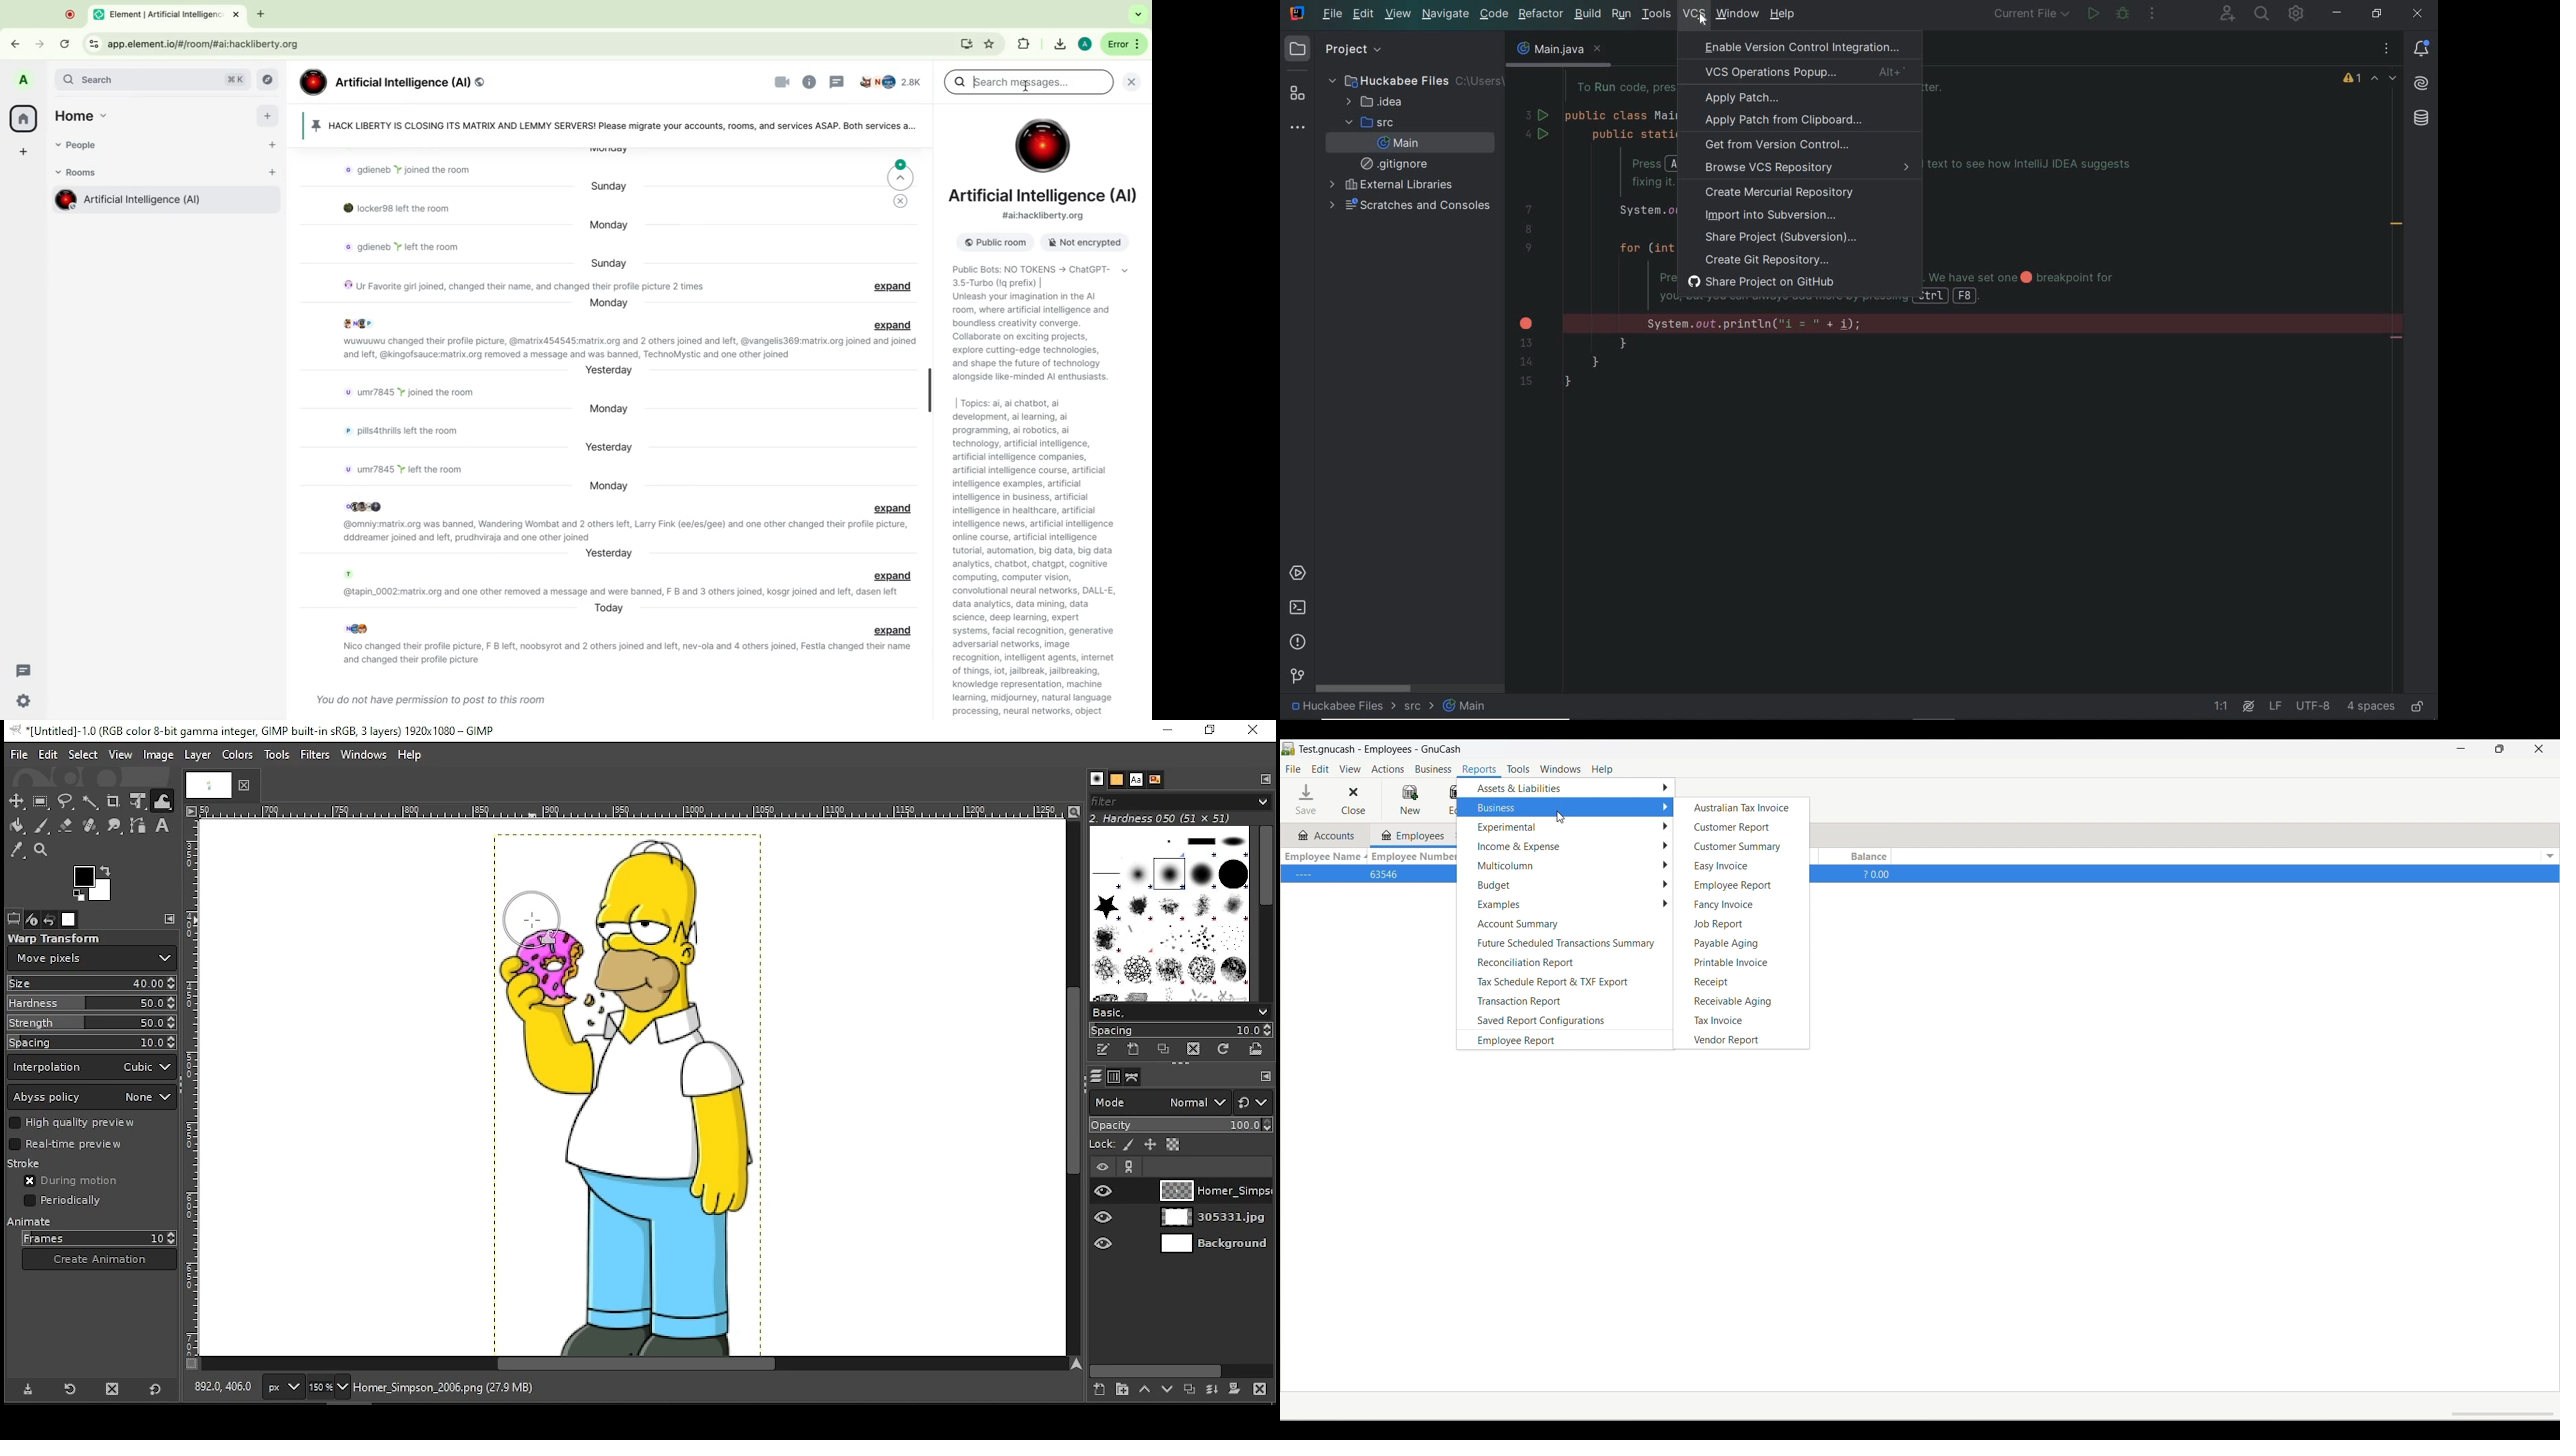 This screenshot has height=1456, width=2576. What do you see at coordinates (1101, 1166) in the screenshot?
I see `layer visibility` at bounding box center [1101, 1166].